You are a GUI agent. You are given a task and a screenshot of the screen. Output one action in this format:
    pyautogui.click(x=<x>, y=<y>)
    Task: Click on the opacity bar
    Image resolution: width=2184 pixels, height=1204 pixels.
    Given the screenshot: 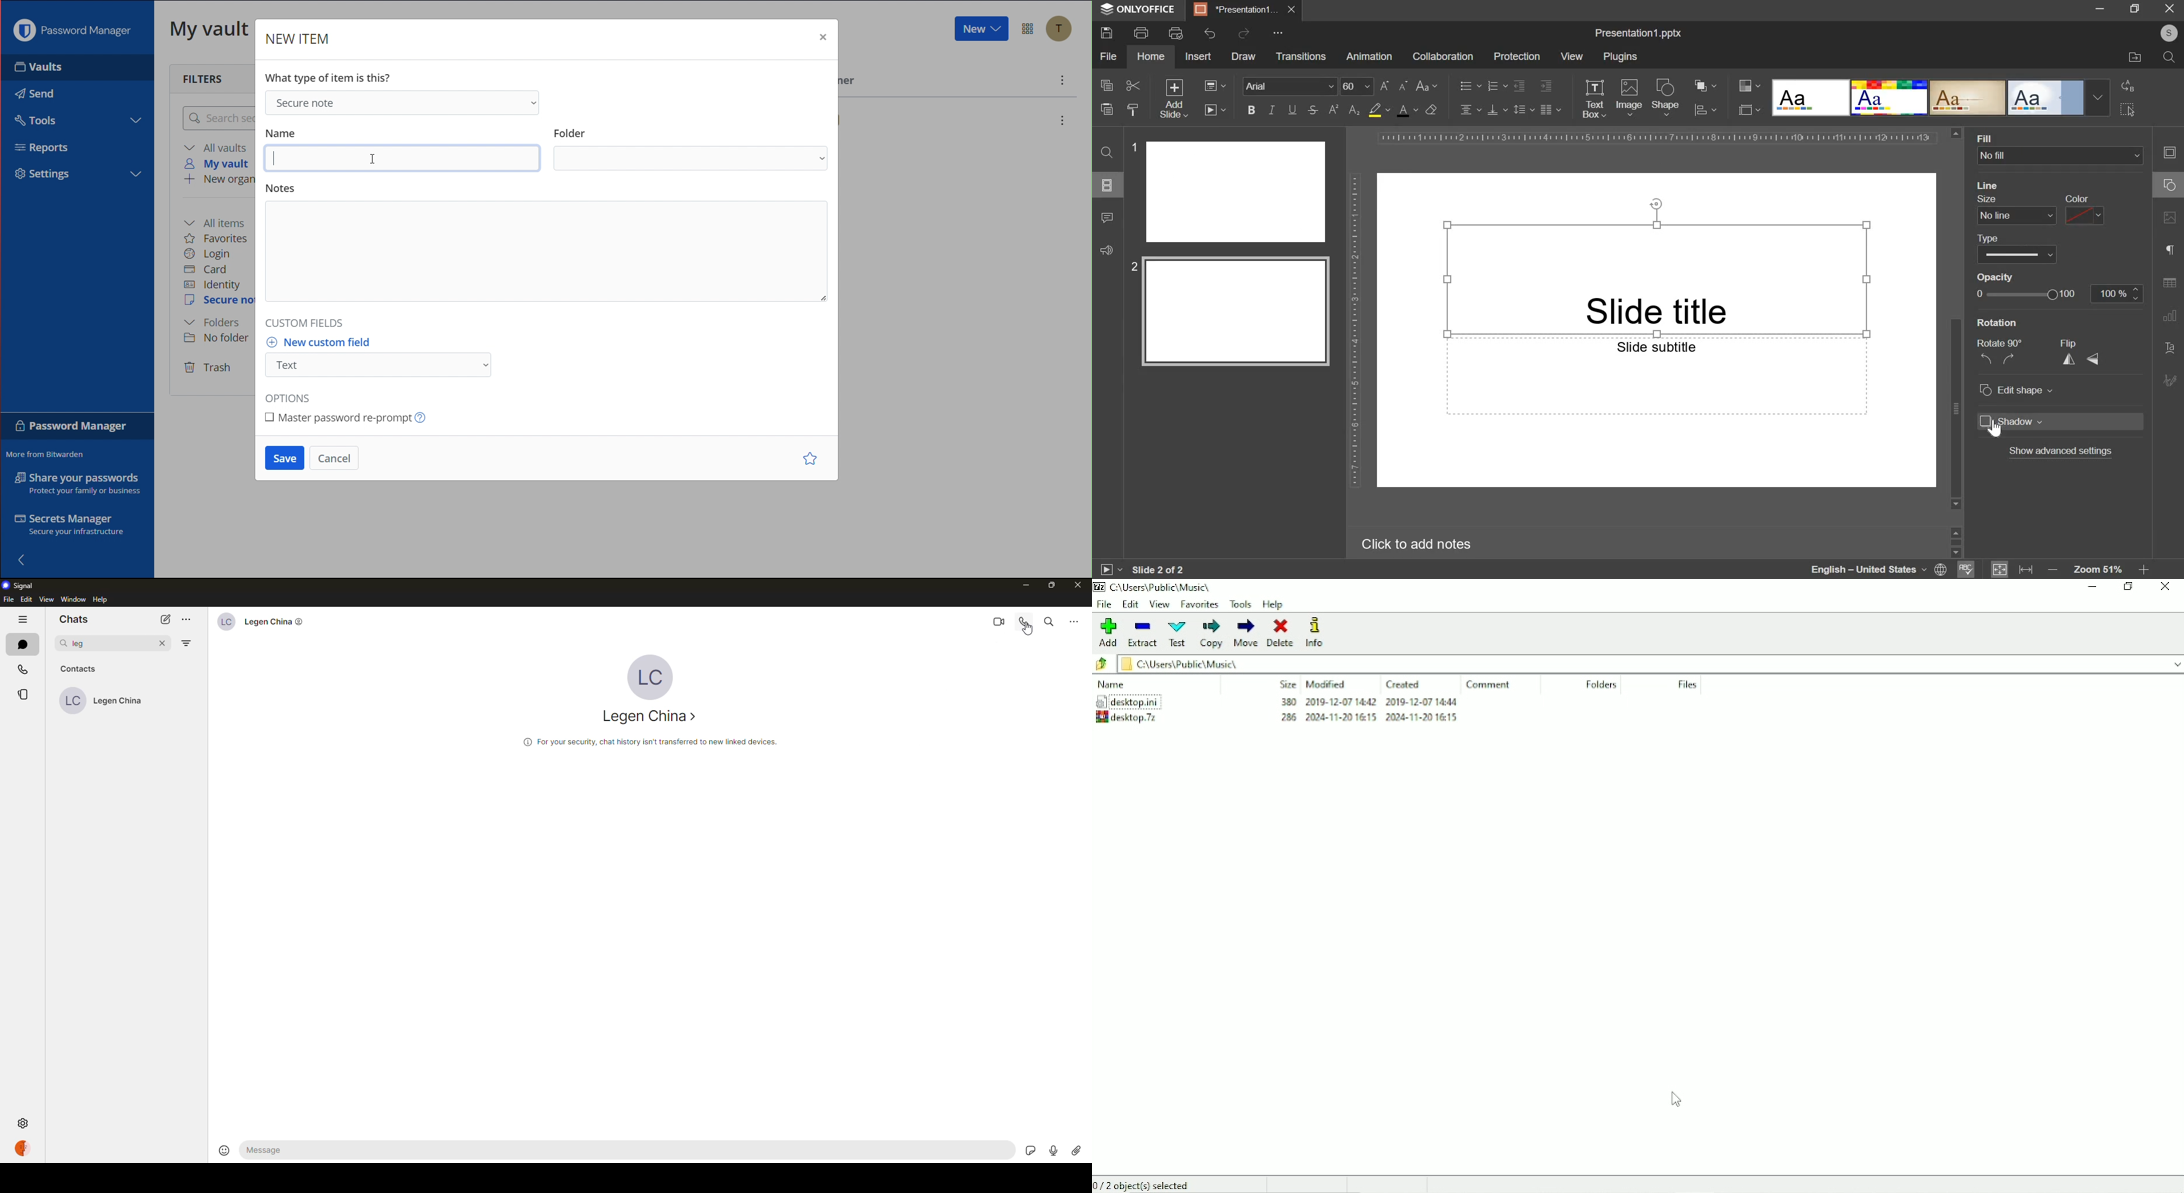 What is the action you would take?
    pyautogui.click(x=2030, y=294)
    